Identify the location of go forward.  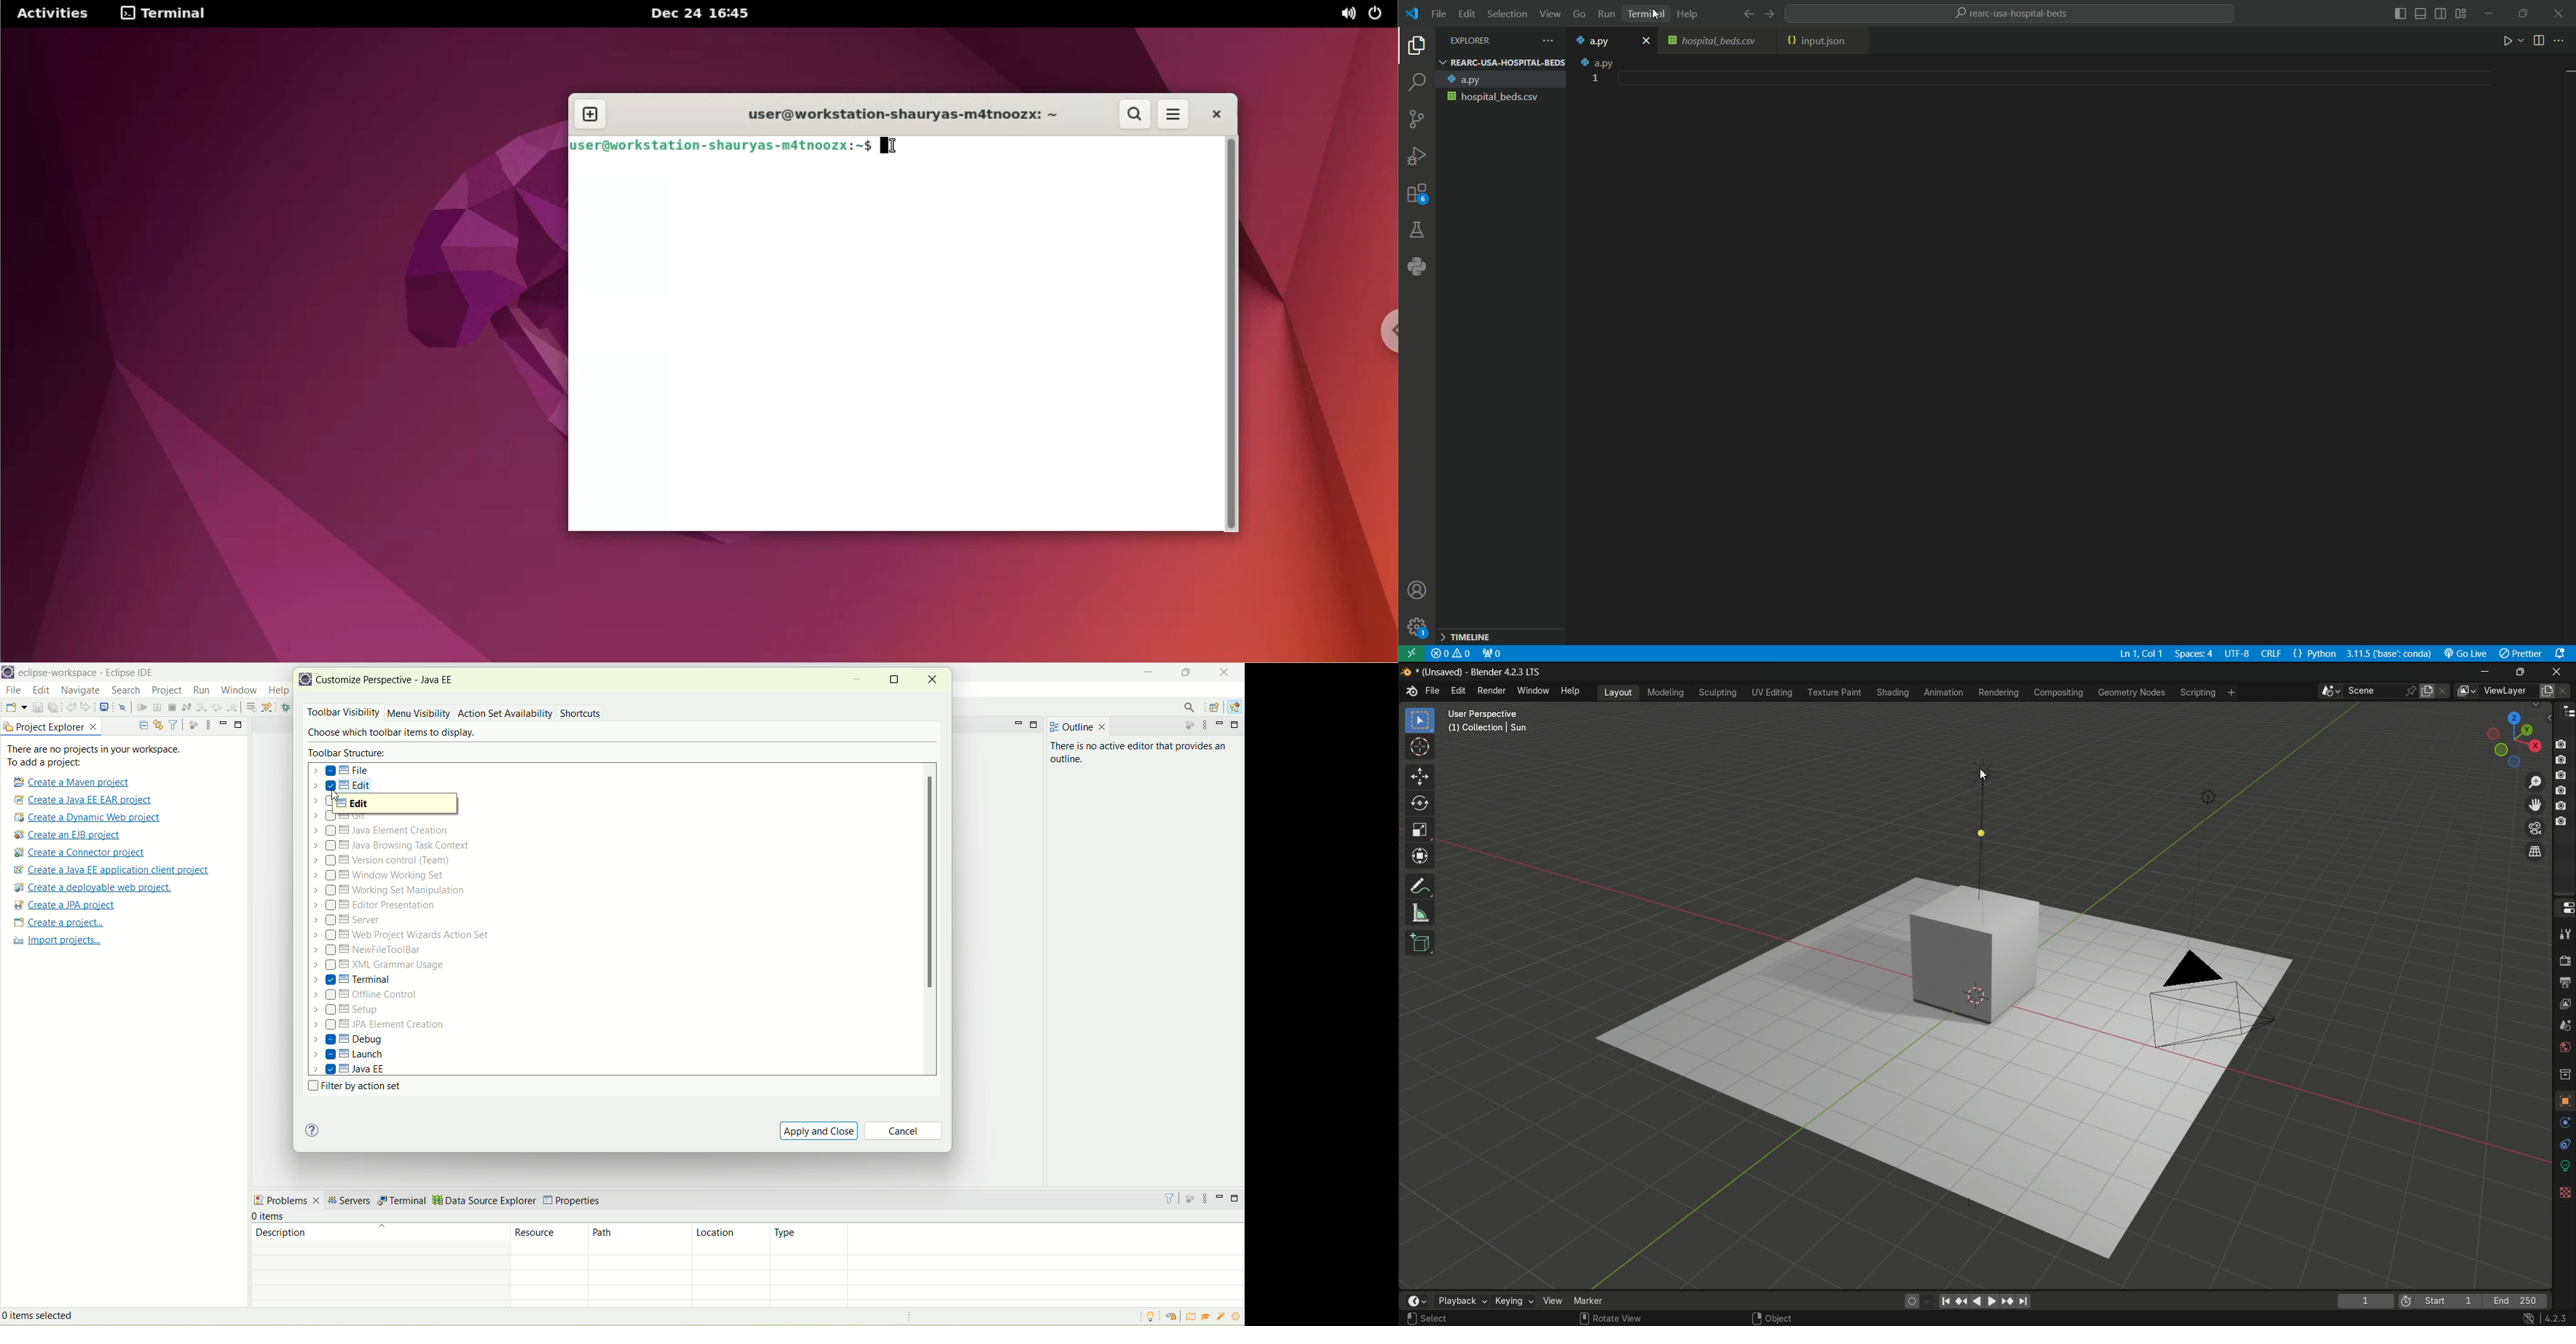
(1775, 14).